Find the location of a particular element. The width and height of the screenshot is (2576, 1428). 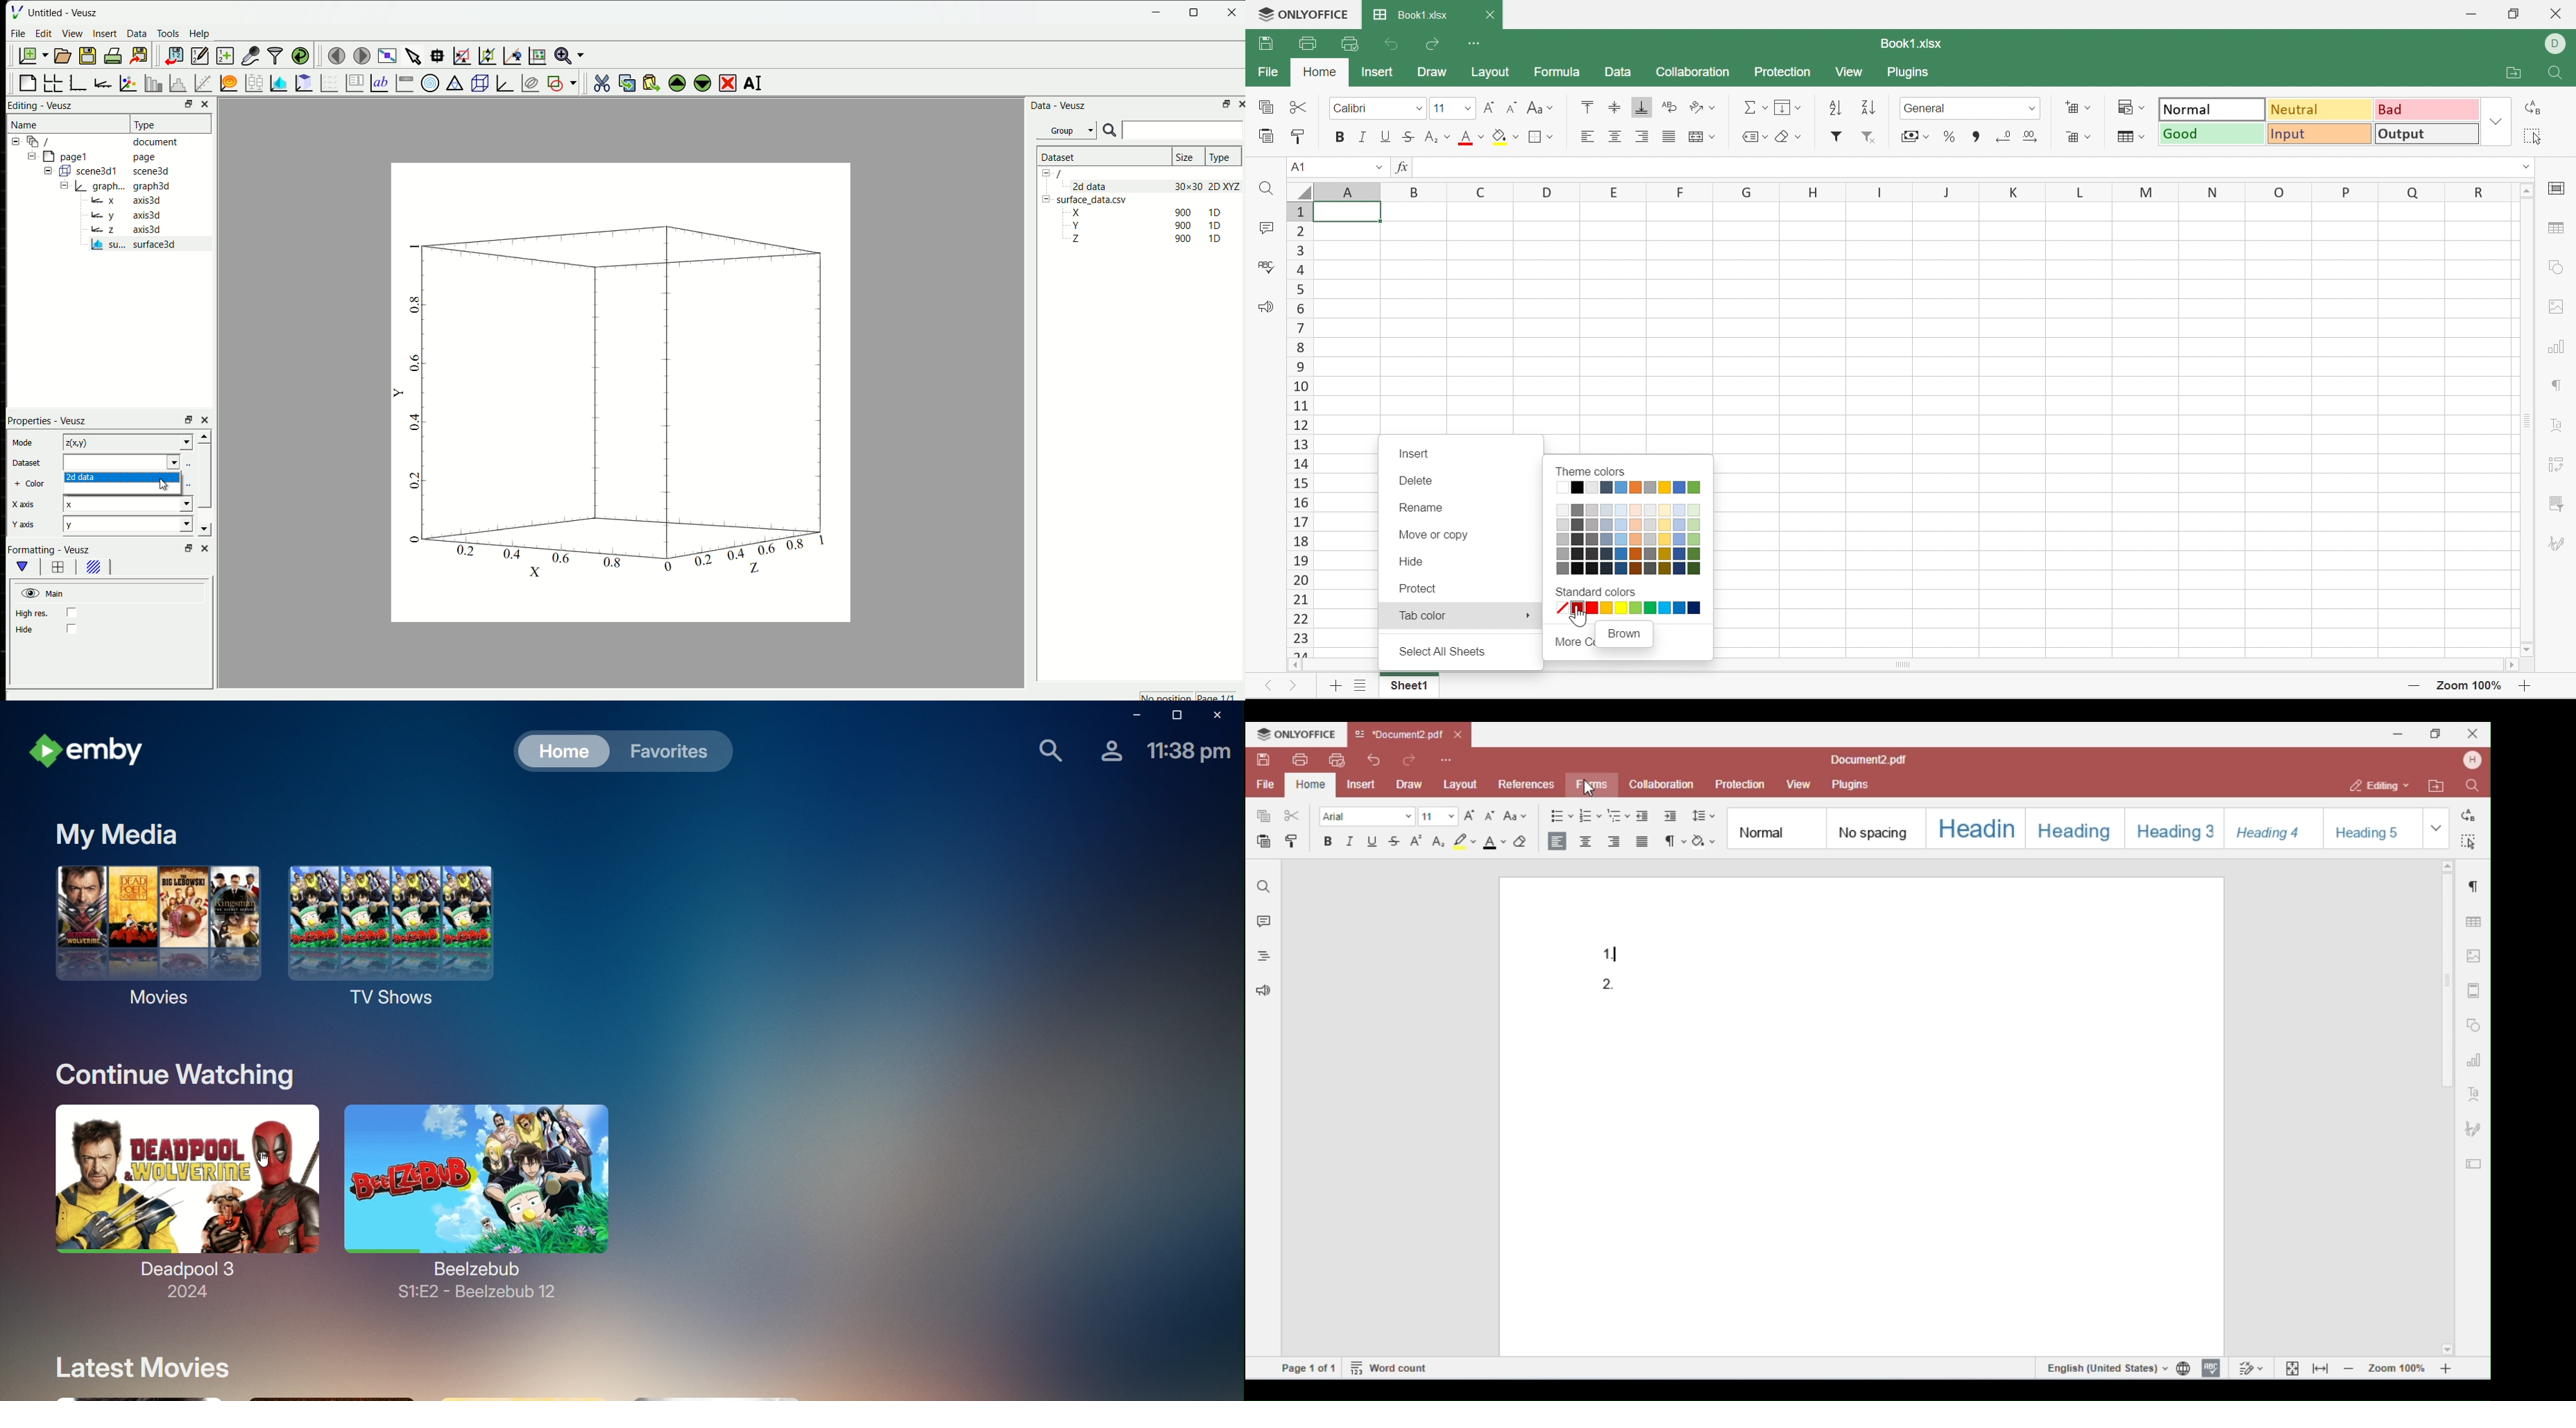

Dataset is located at coordinates (1060, 157).